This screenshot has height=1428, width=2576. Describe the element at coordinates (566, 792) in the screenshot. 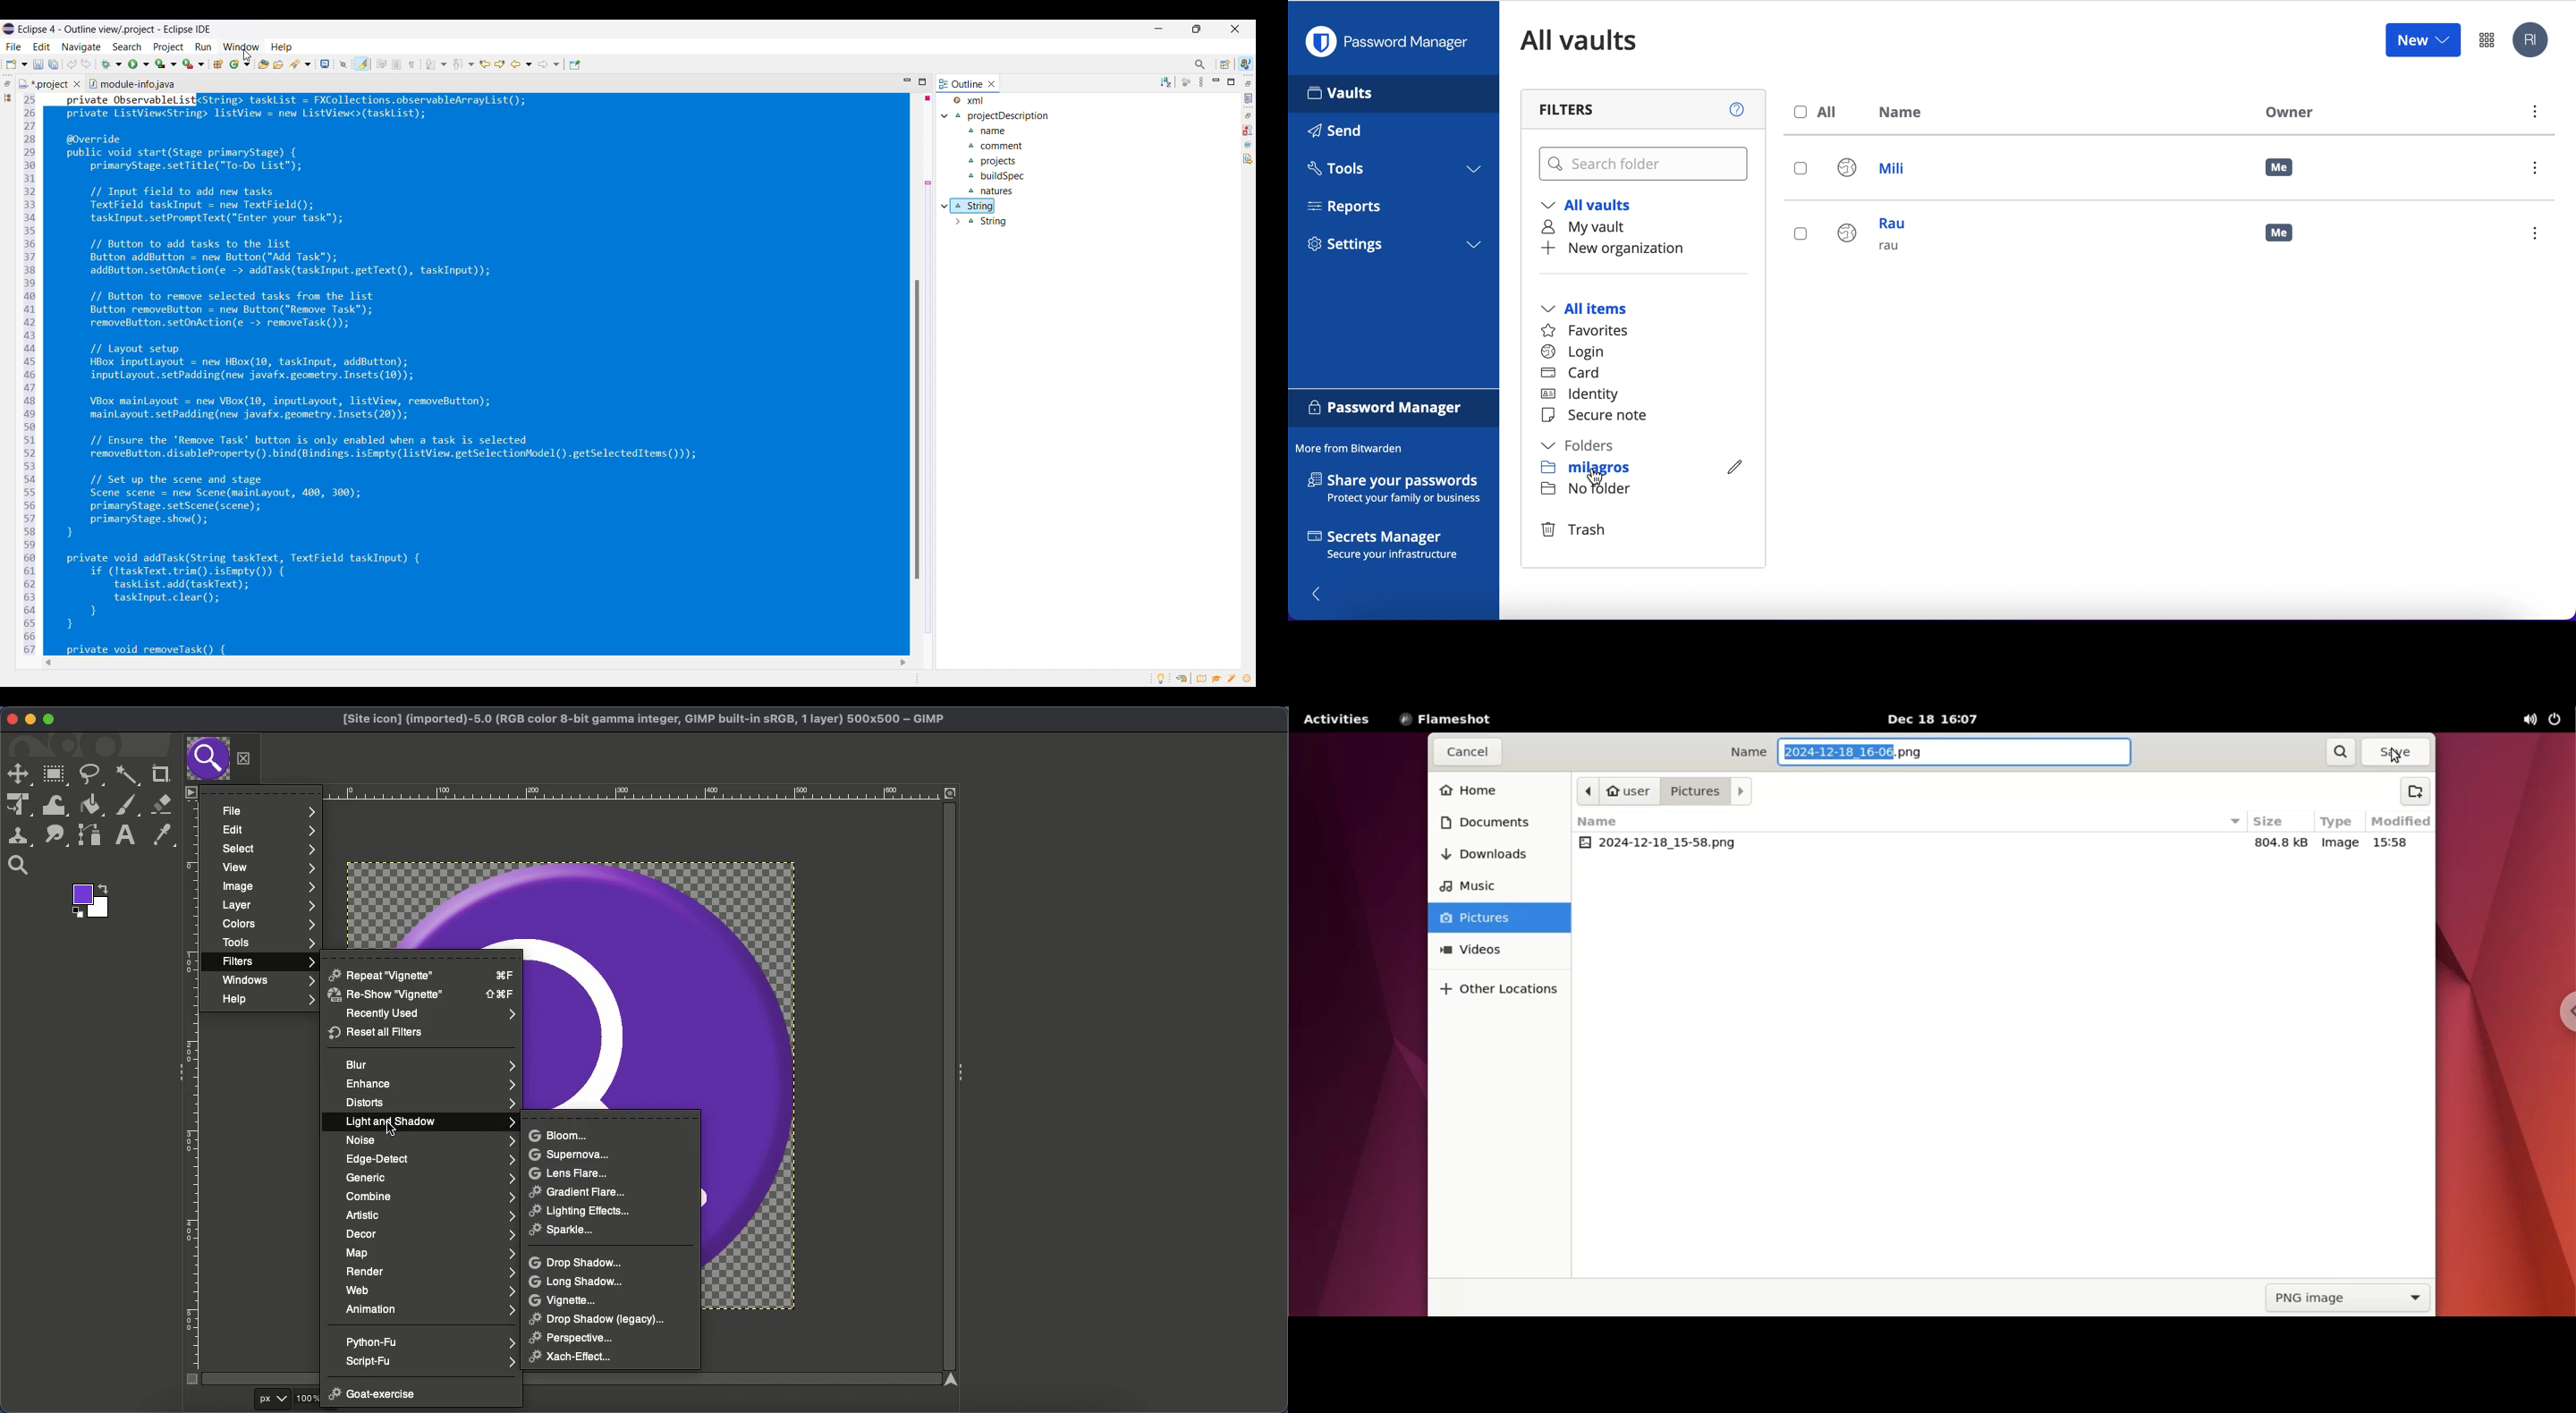

I see `Ruler` at that location.